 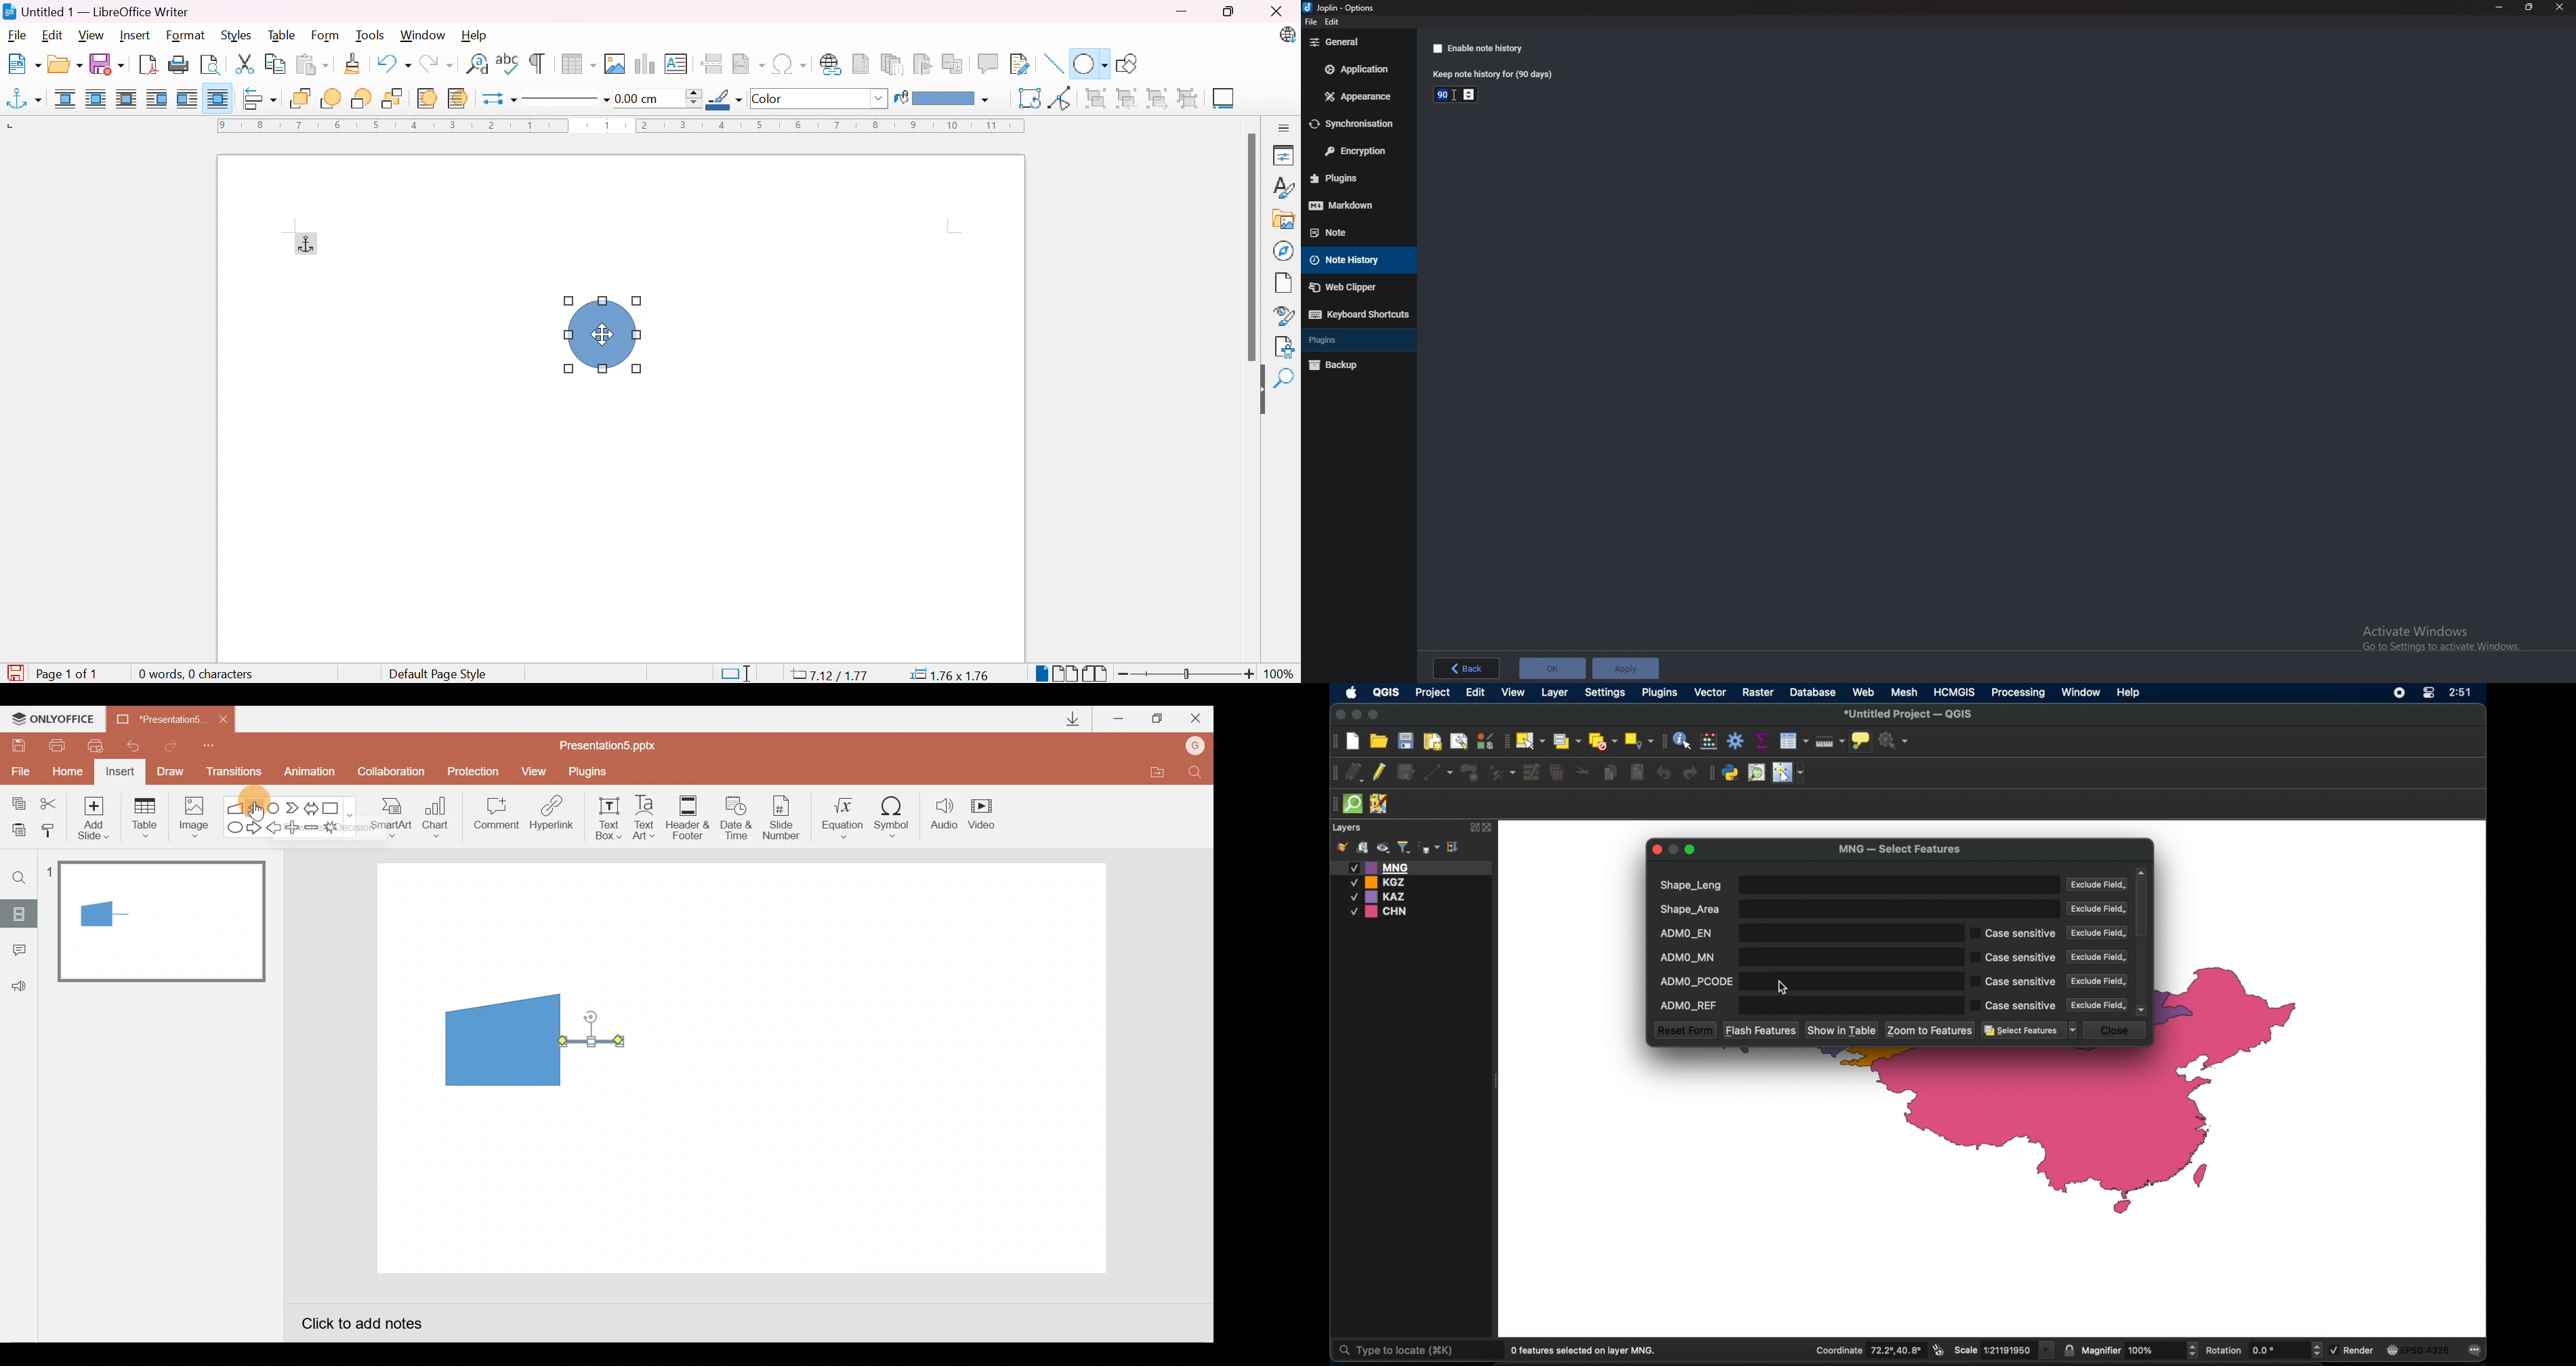 What do you see at coordinates (1432, 741) in the screenshot?
I see `print layout` at bounding box center [1432, 741].